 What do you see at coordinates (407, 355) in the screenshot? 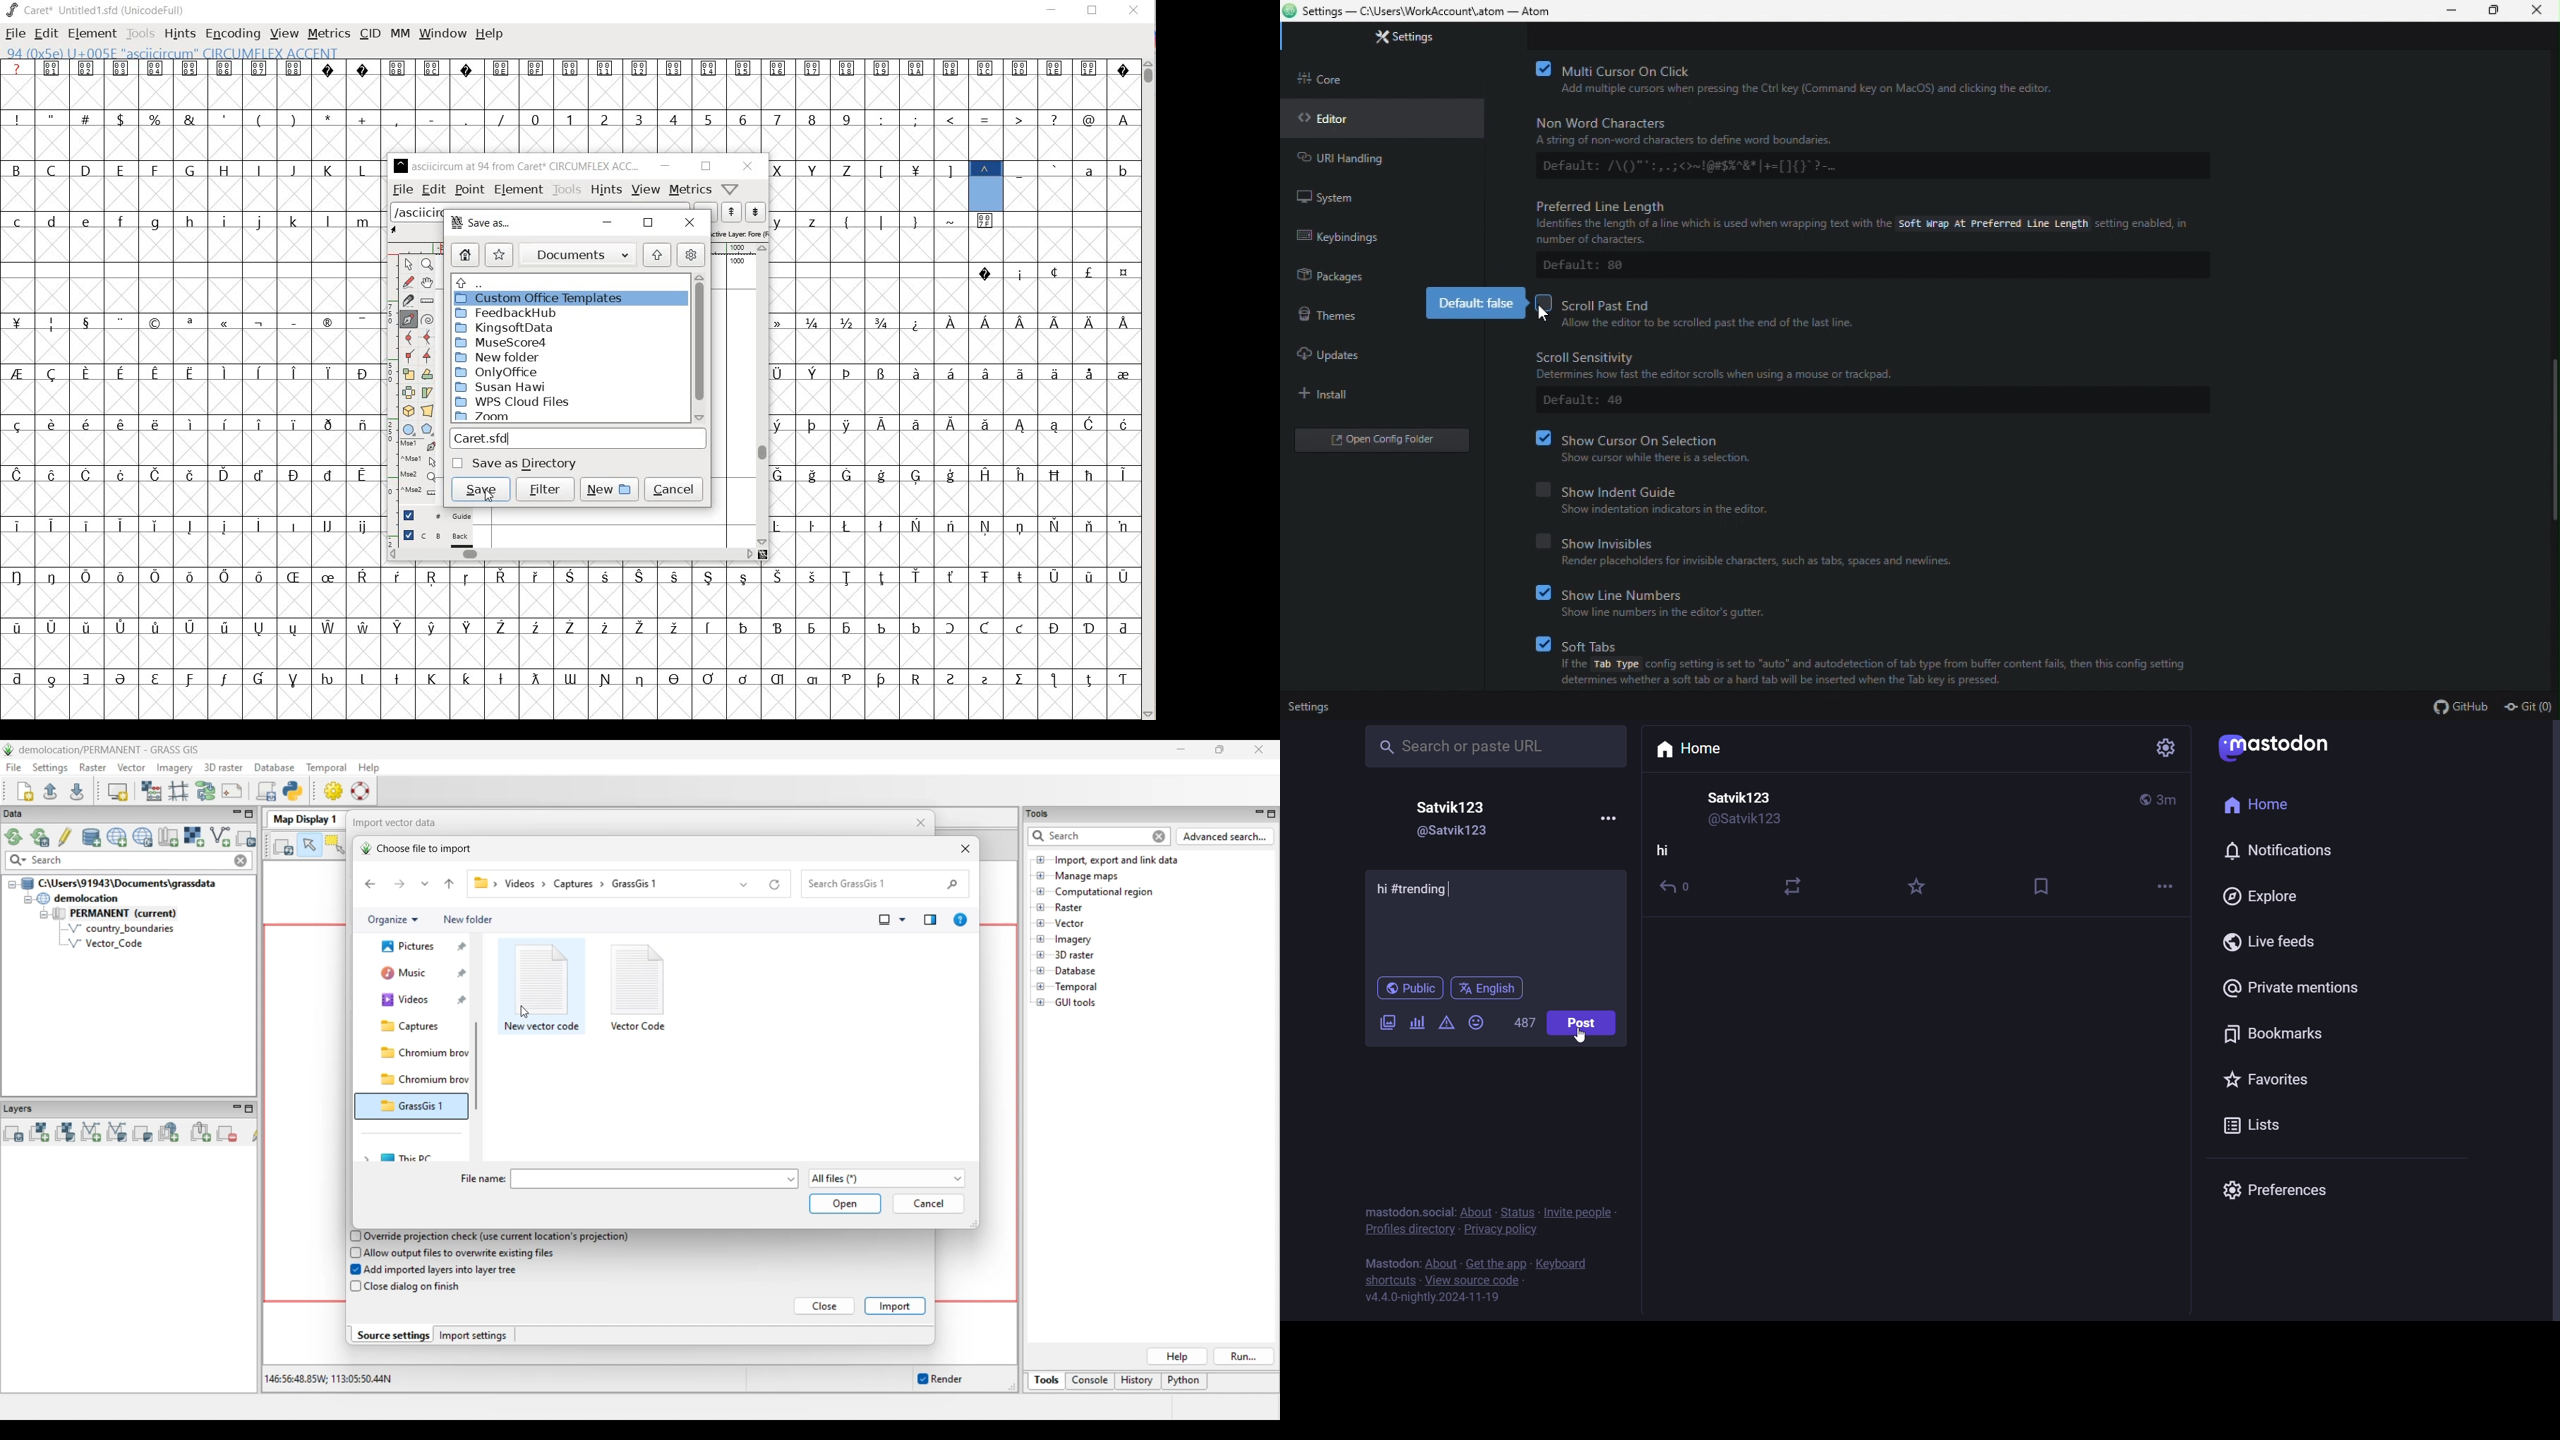
I see `Add a corner point` at bounding box center [407, 355].